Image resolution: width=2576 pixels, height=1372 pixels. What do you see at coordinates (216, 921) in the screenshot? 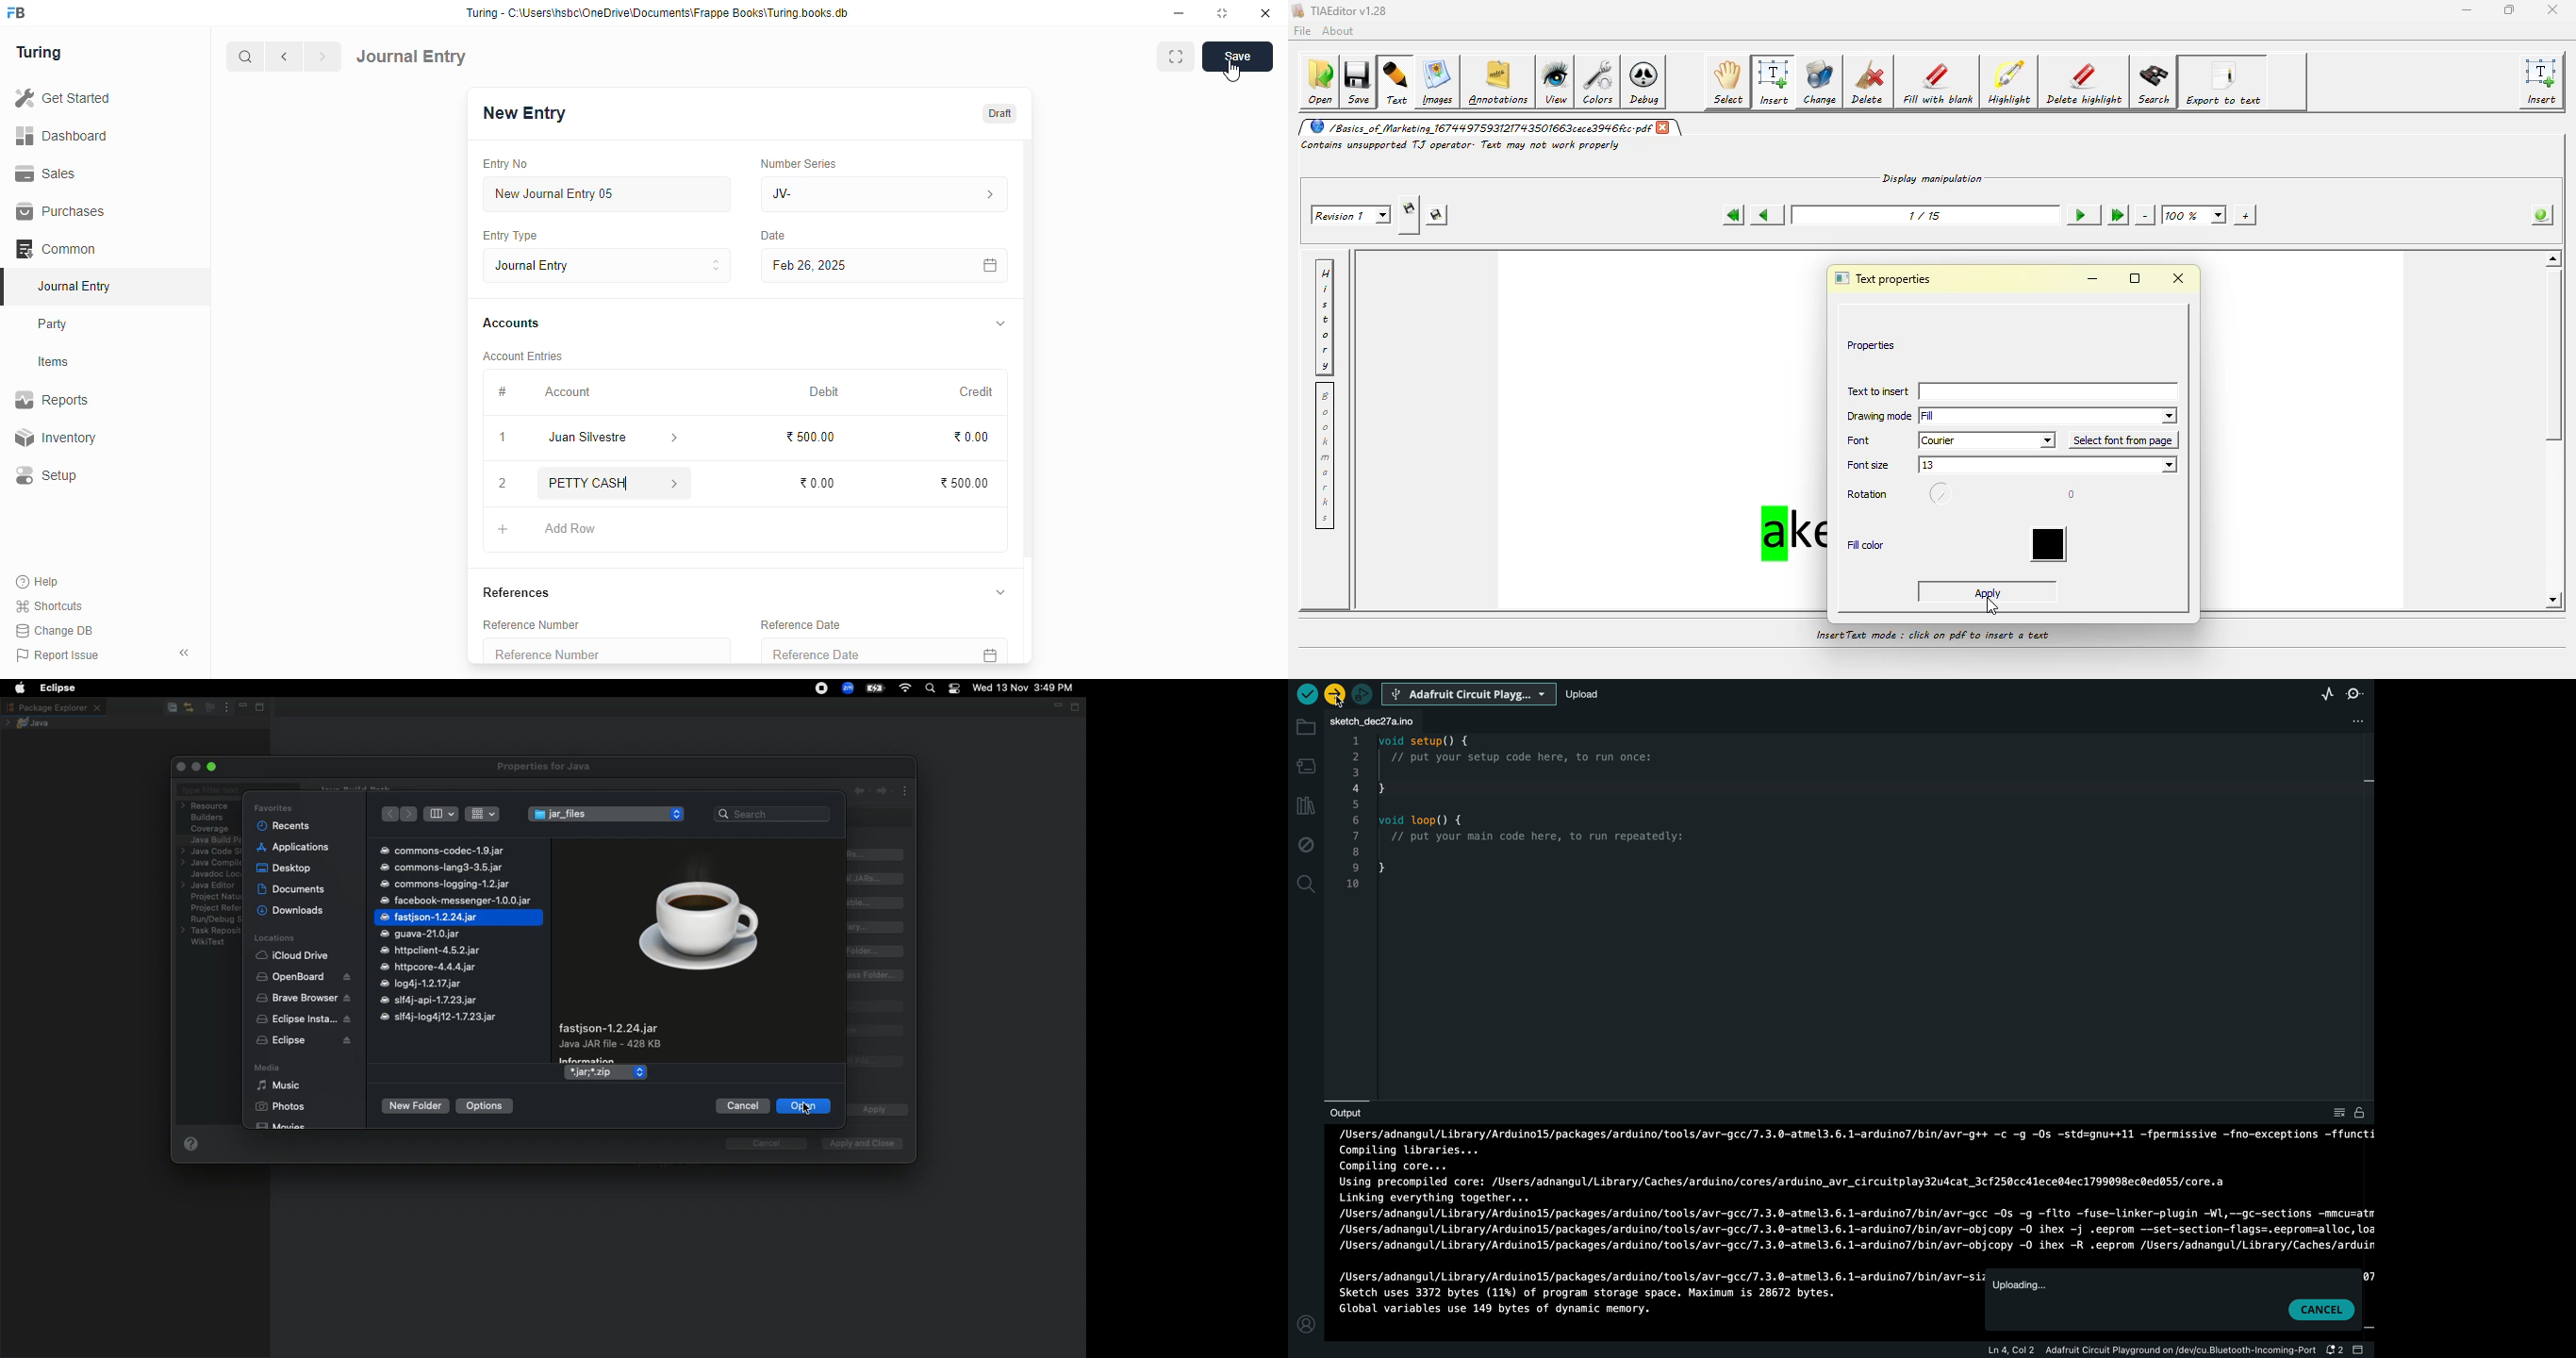
I see `RuryDebug` at bounding box center [216, 921].